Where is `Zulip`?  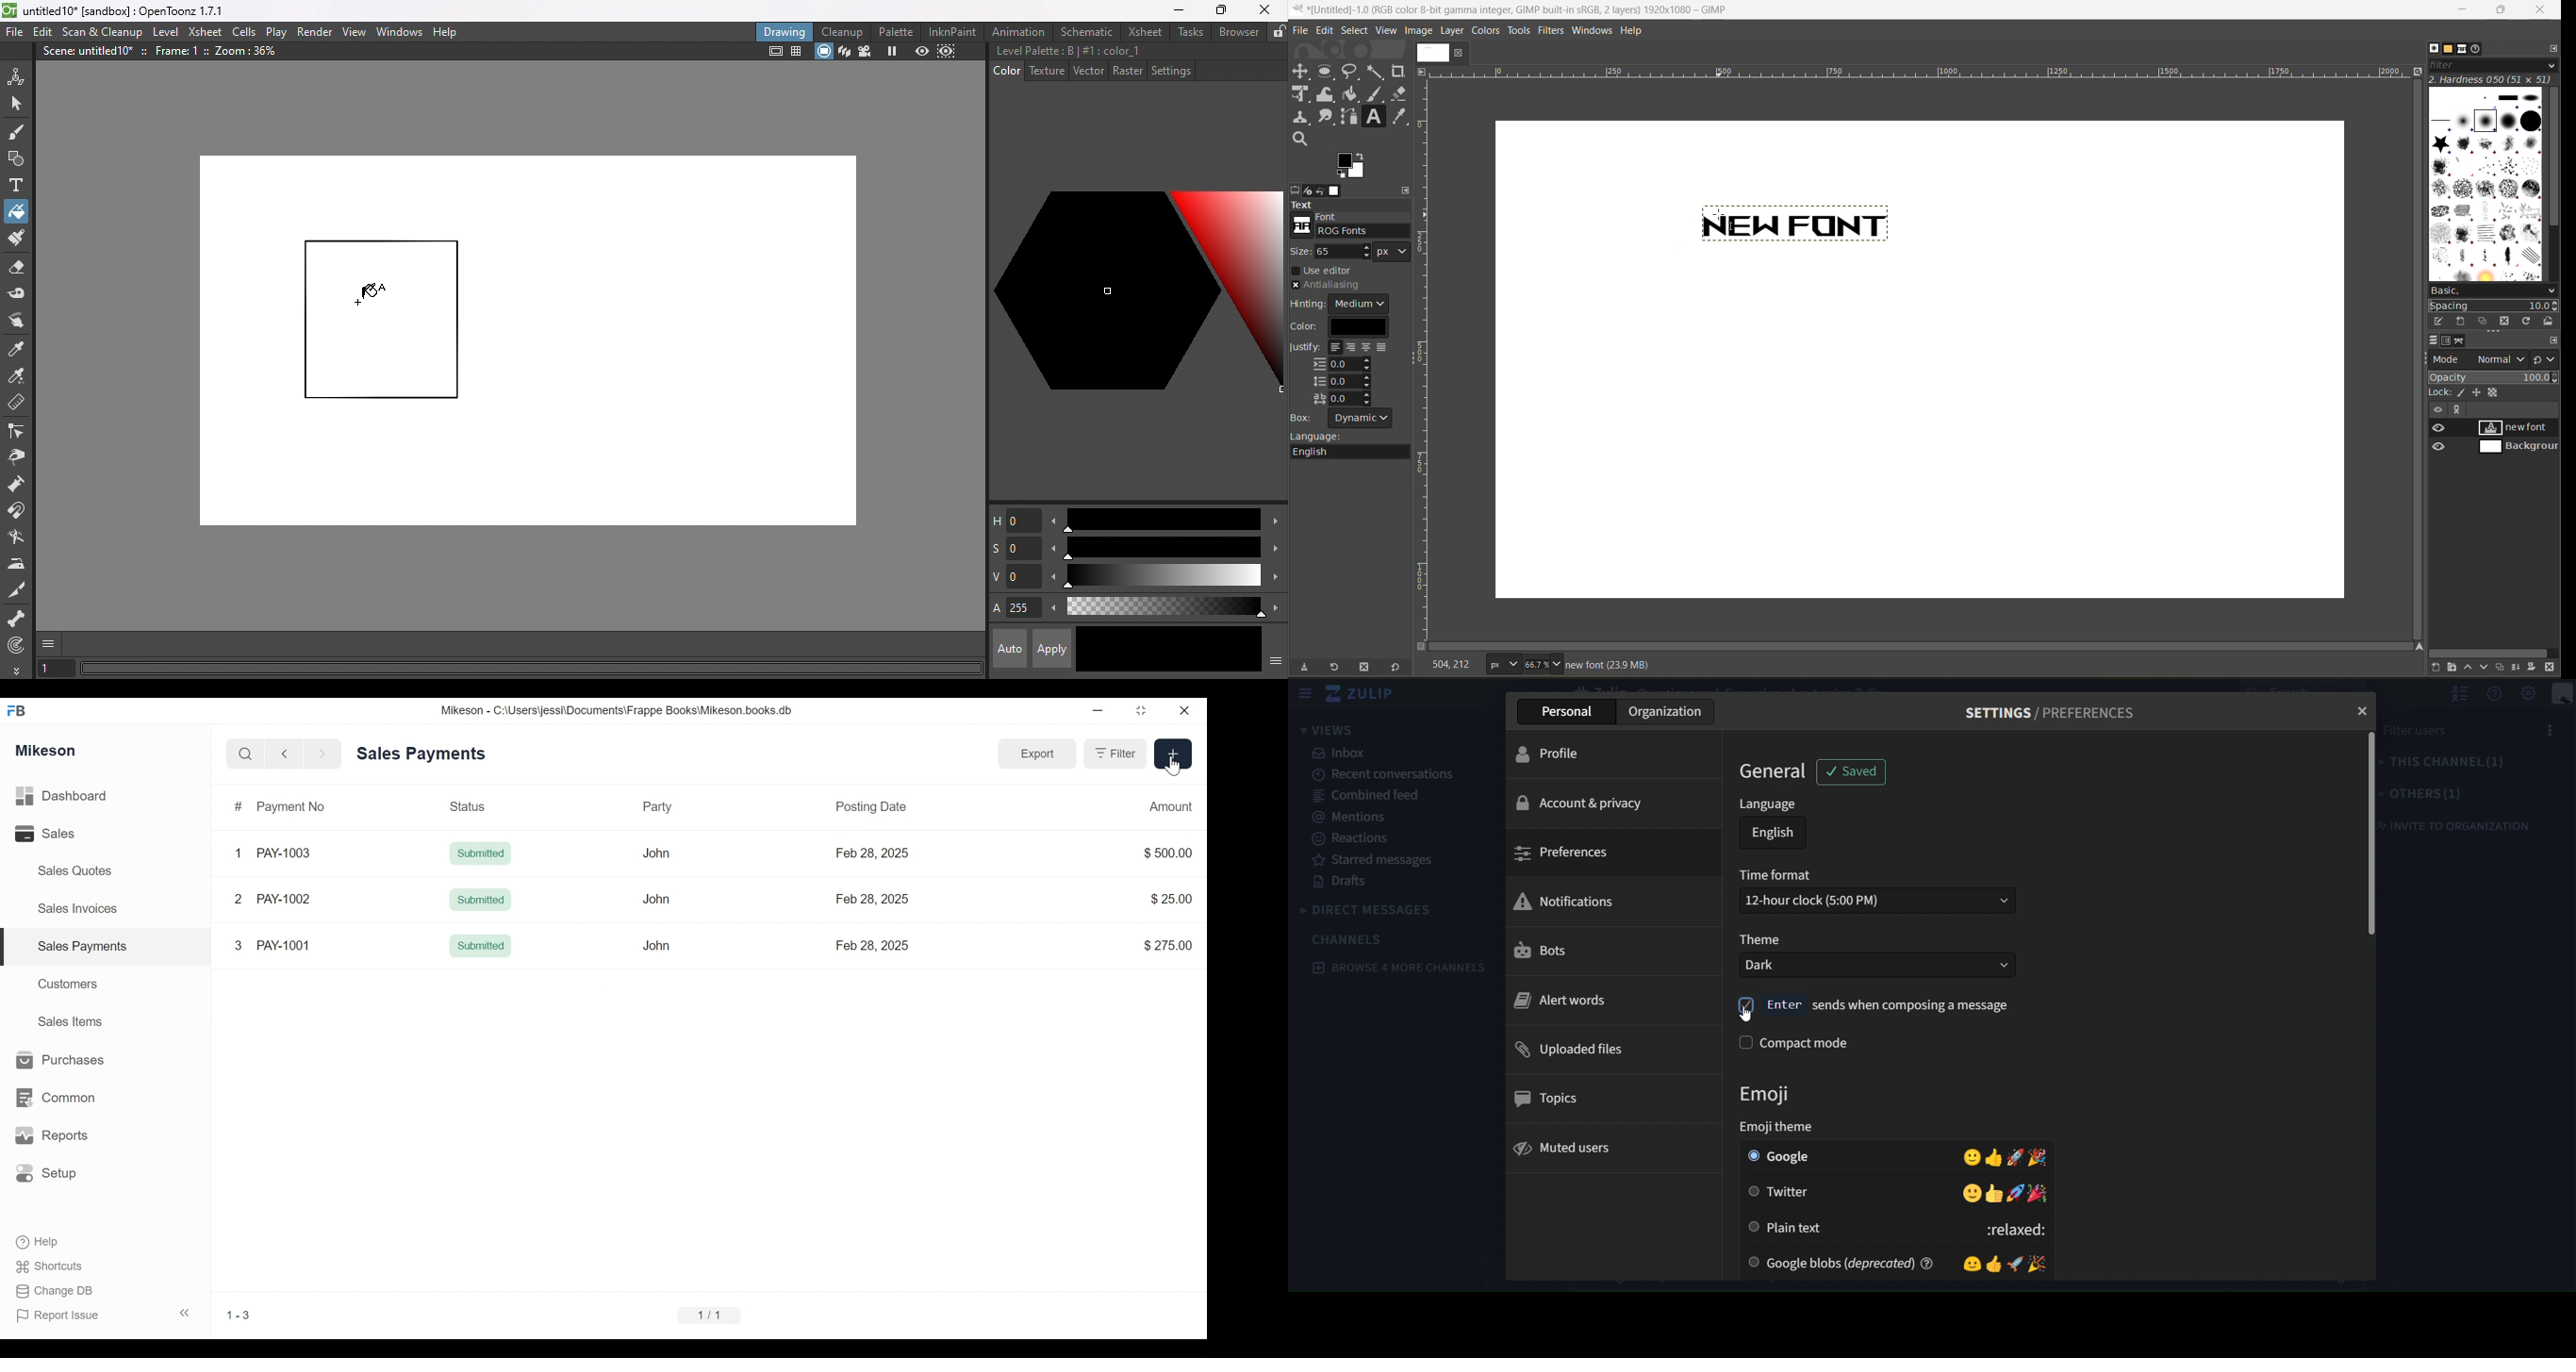 Zulip is located at coordinates (1370, 695).